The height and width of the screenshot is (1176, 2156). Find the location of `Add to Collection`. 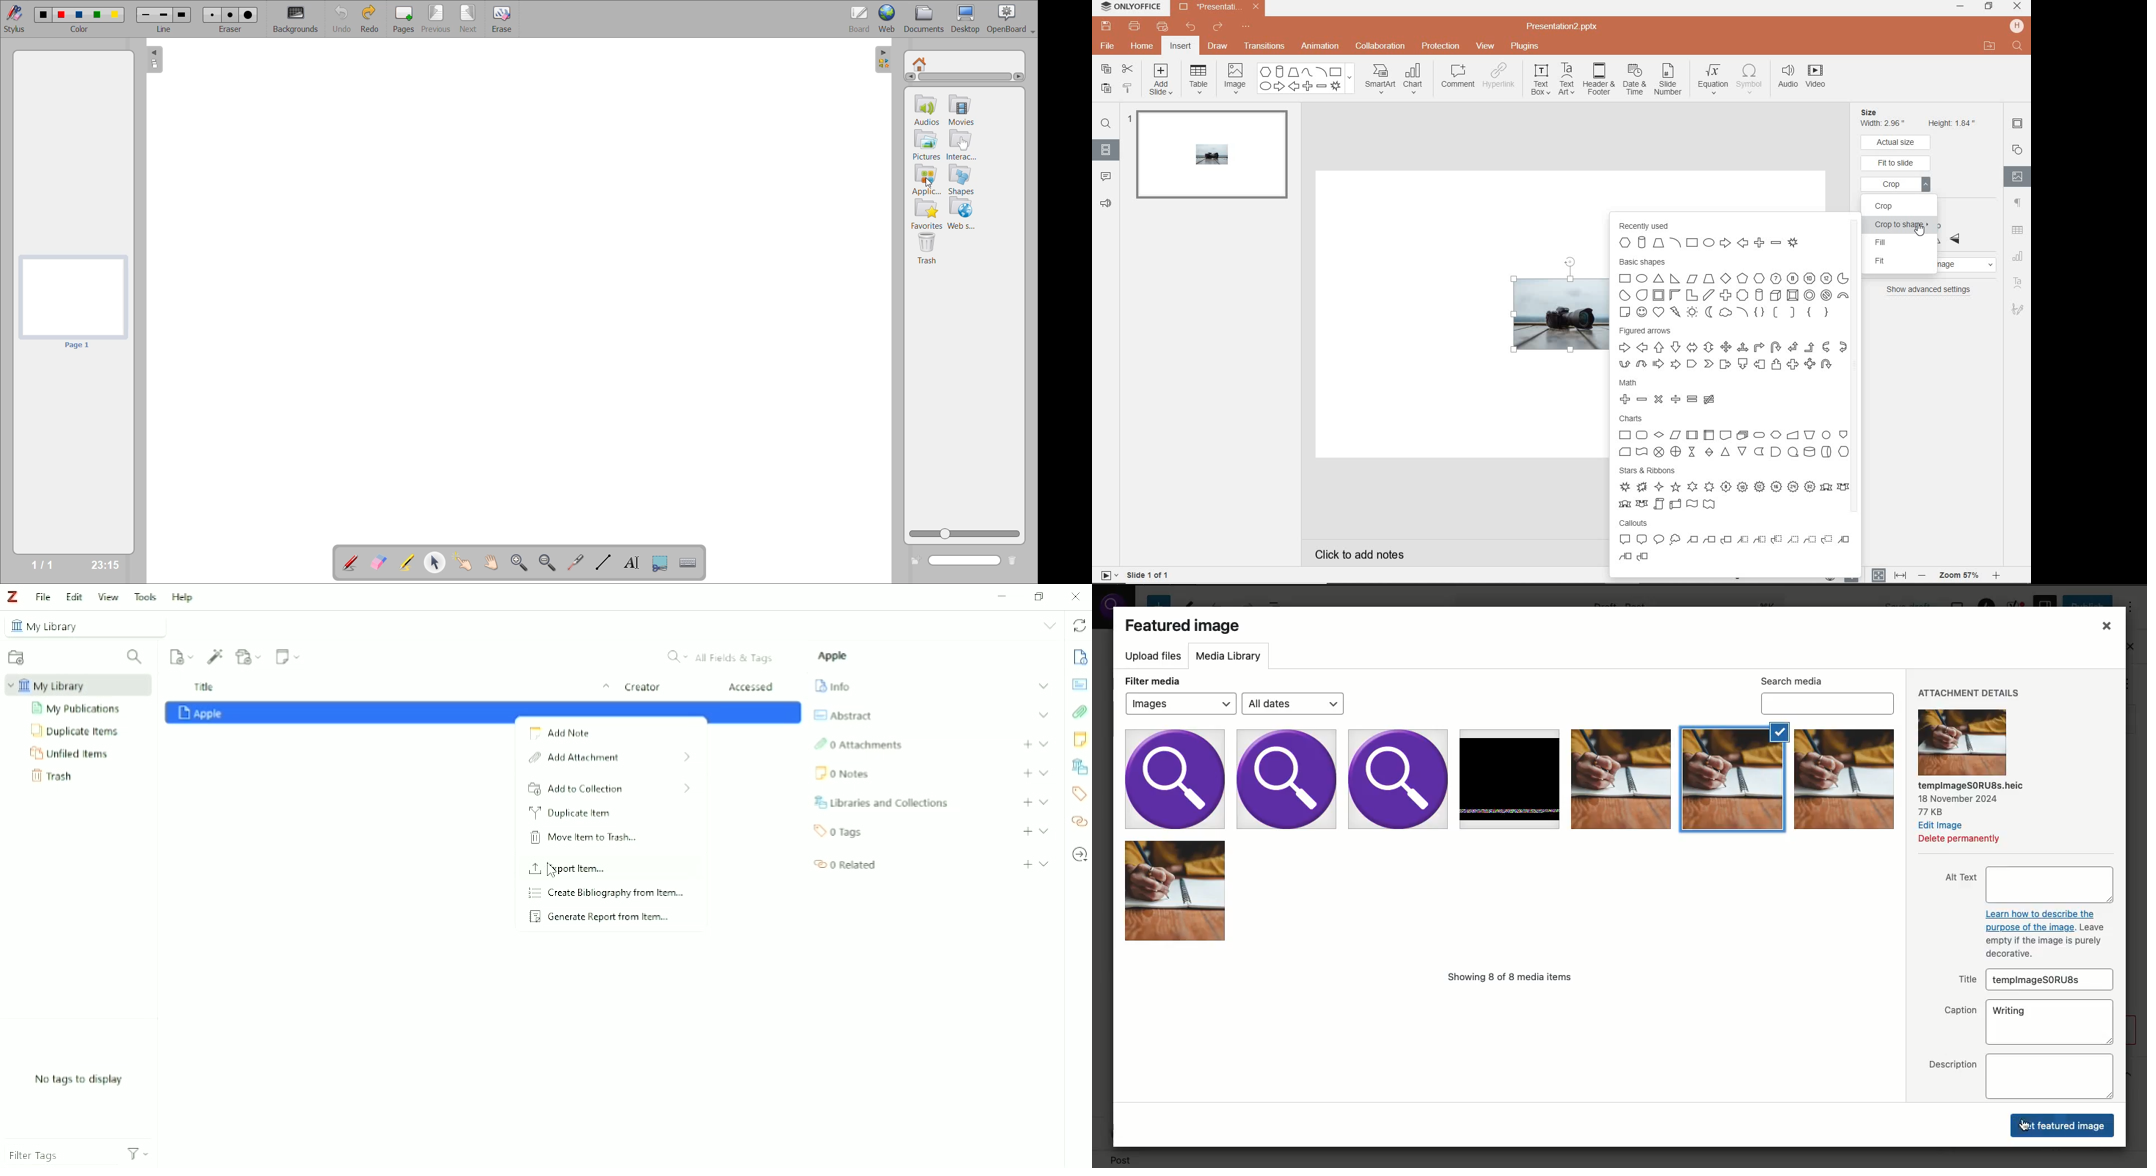

Add to Collection is located at coordinates (611, 789).